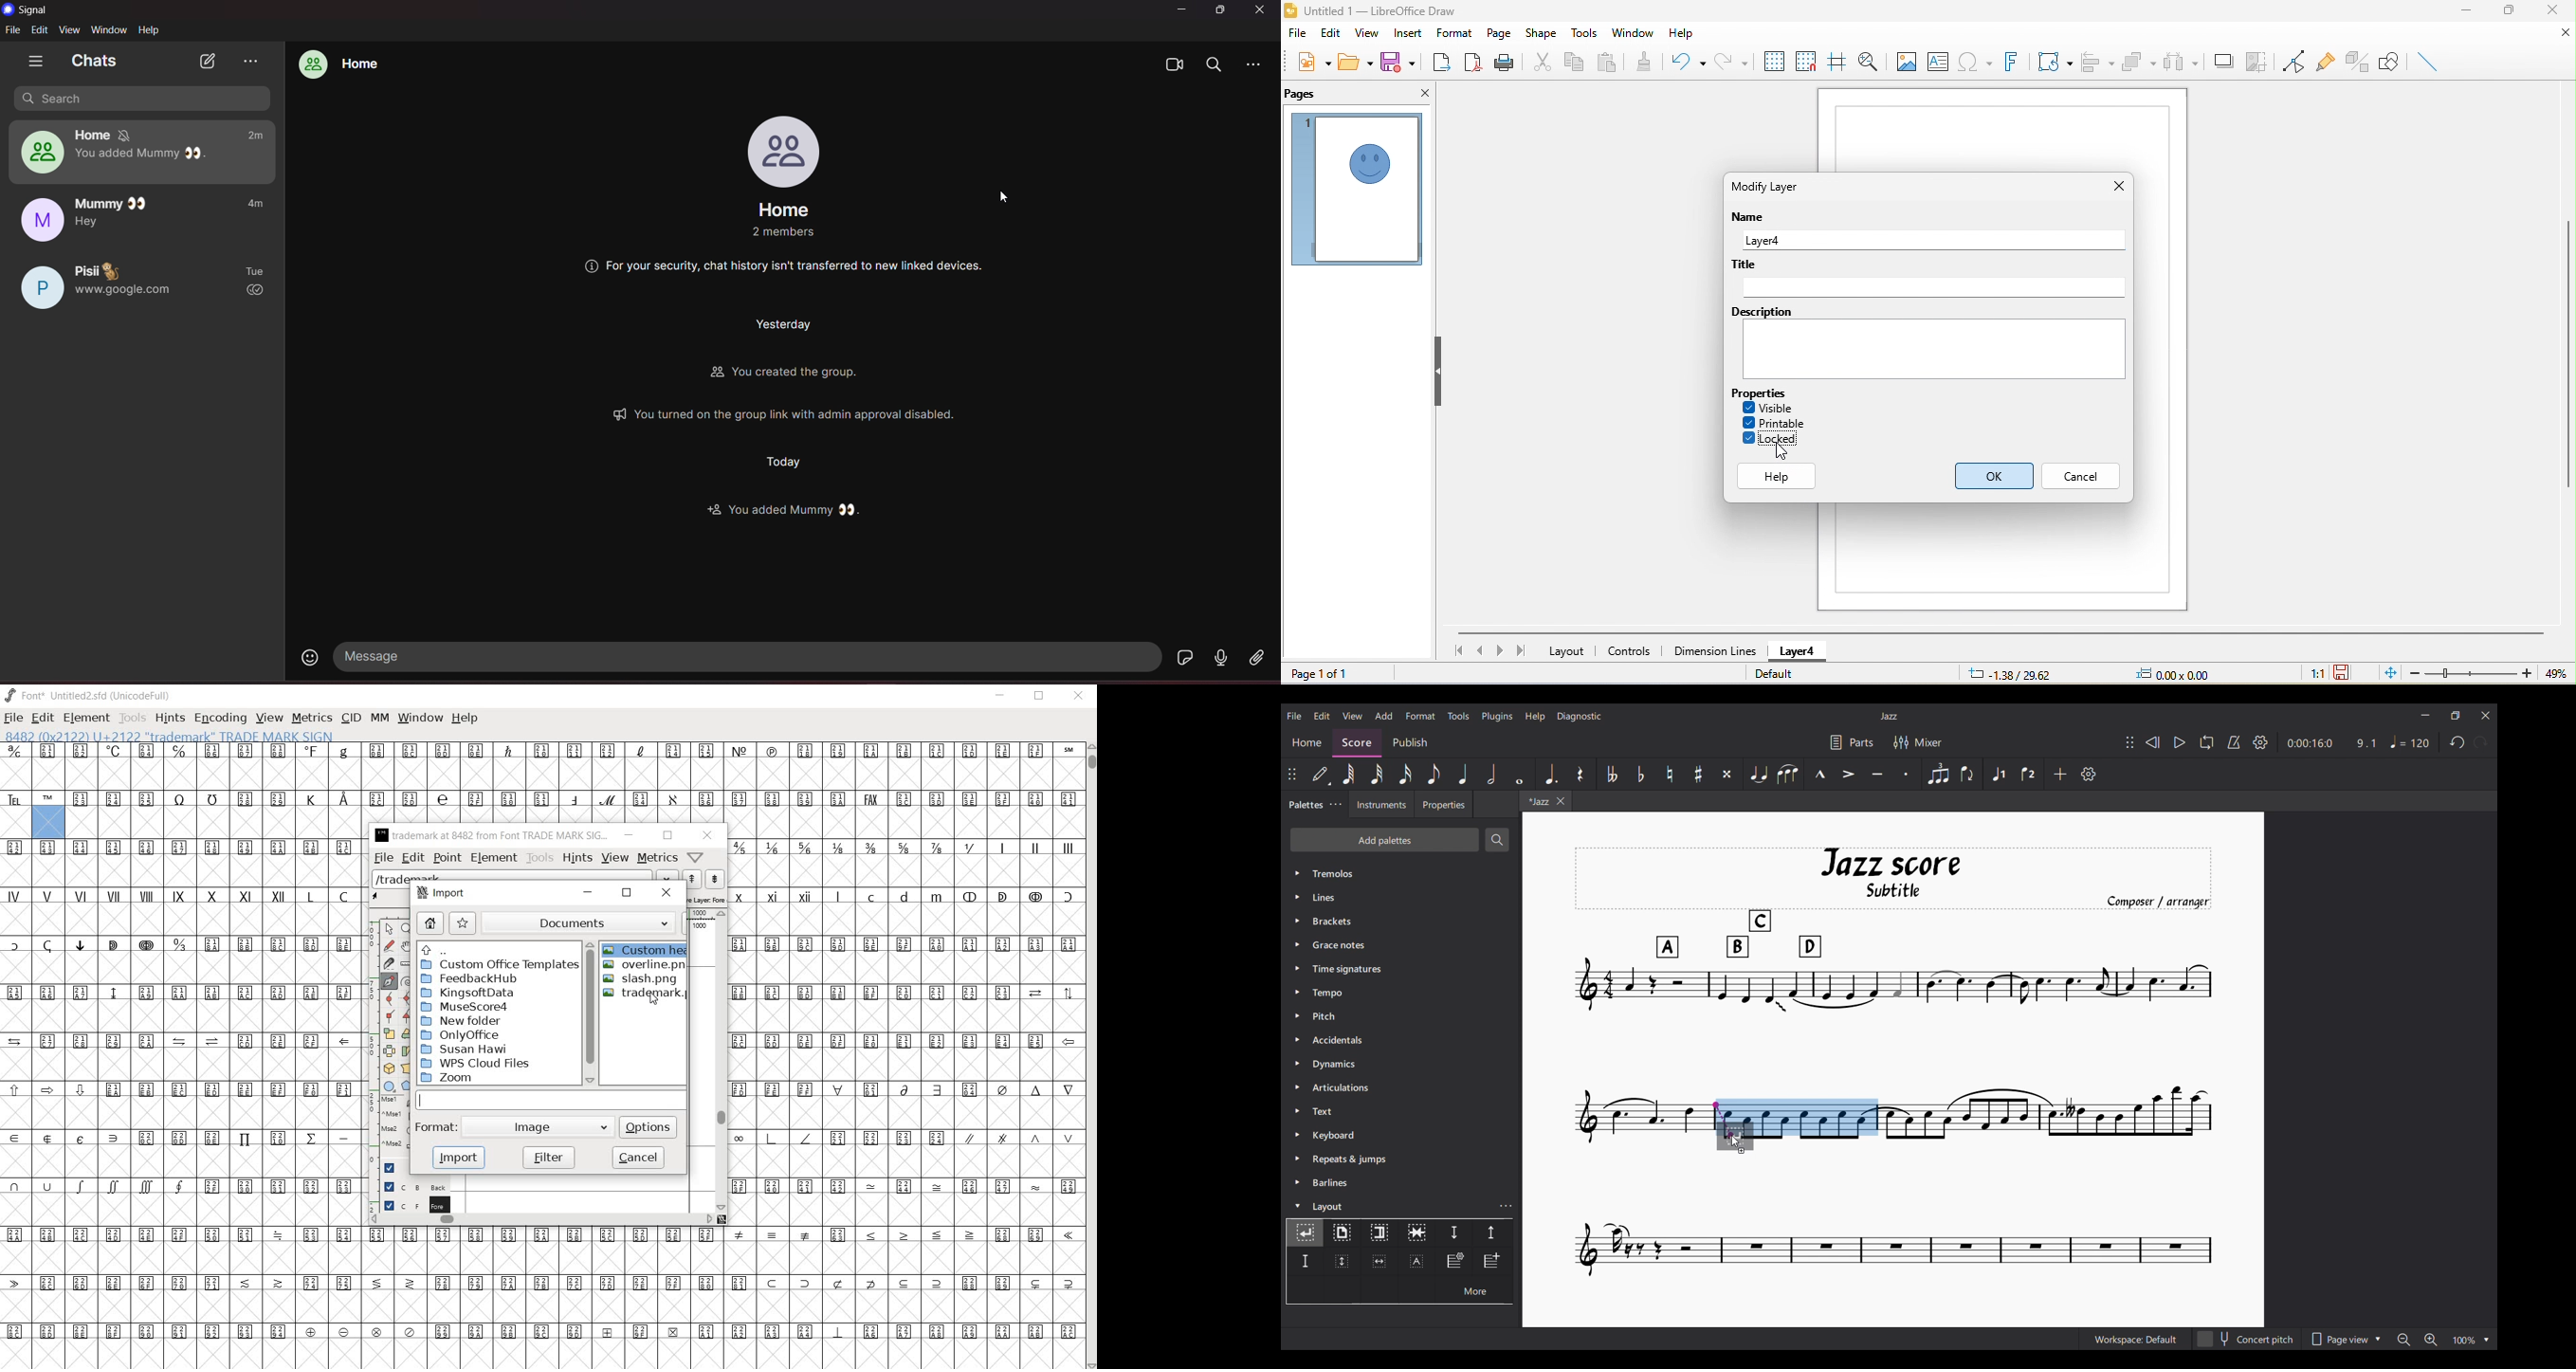  What do you see at coordinates (1573, 63) in the screenshot?
I see `copy` at bounding box center [1573, 63].